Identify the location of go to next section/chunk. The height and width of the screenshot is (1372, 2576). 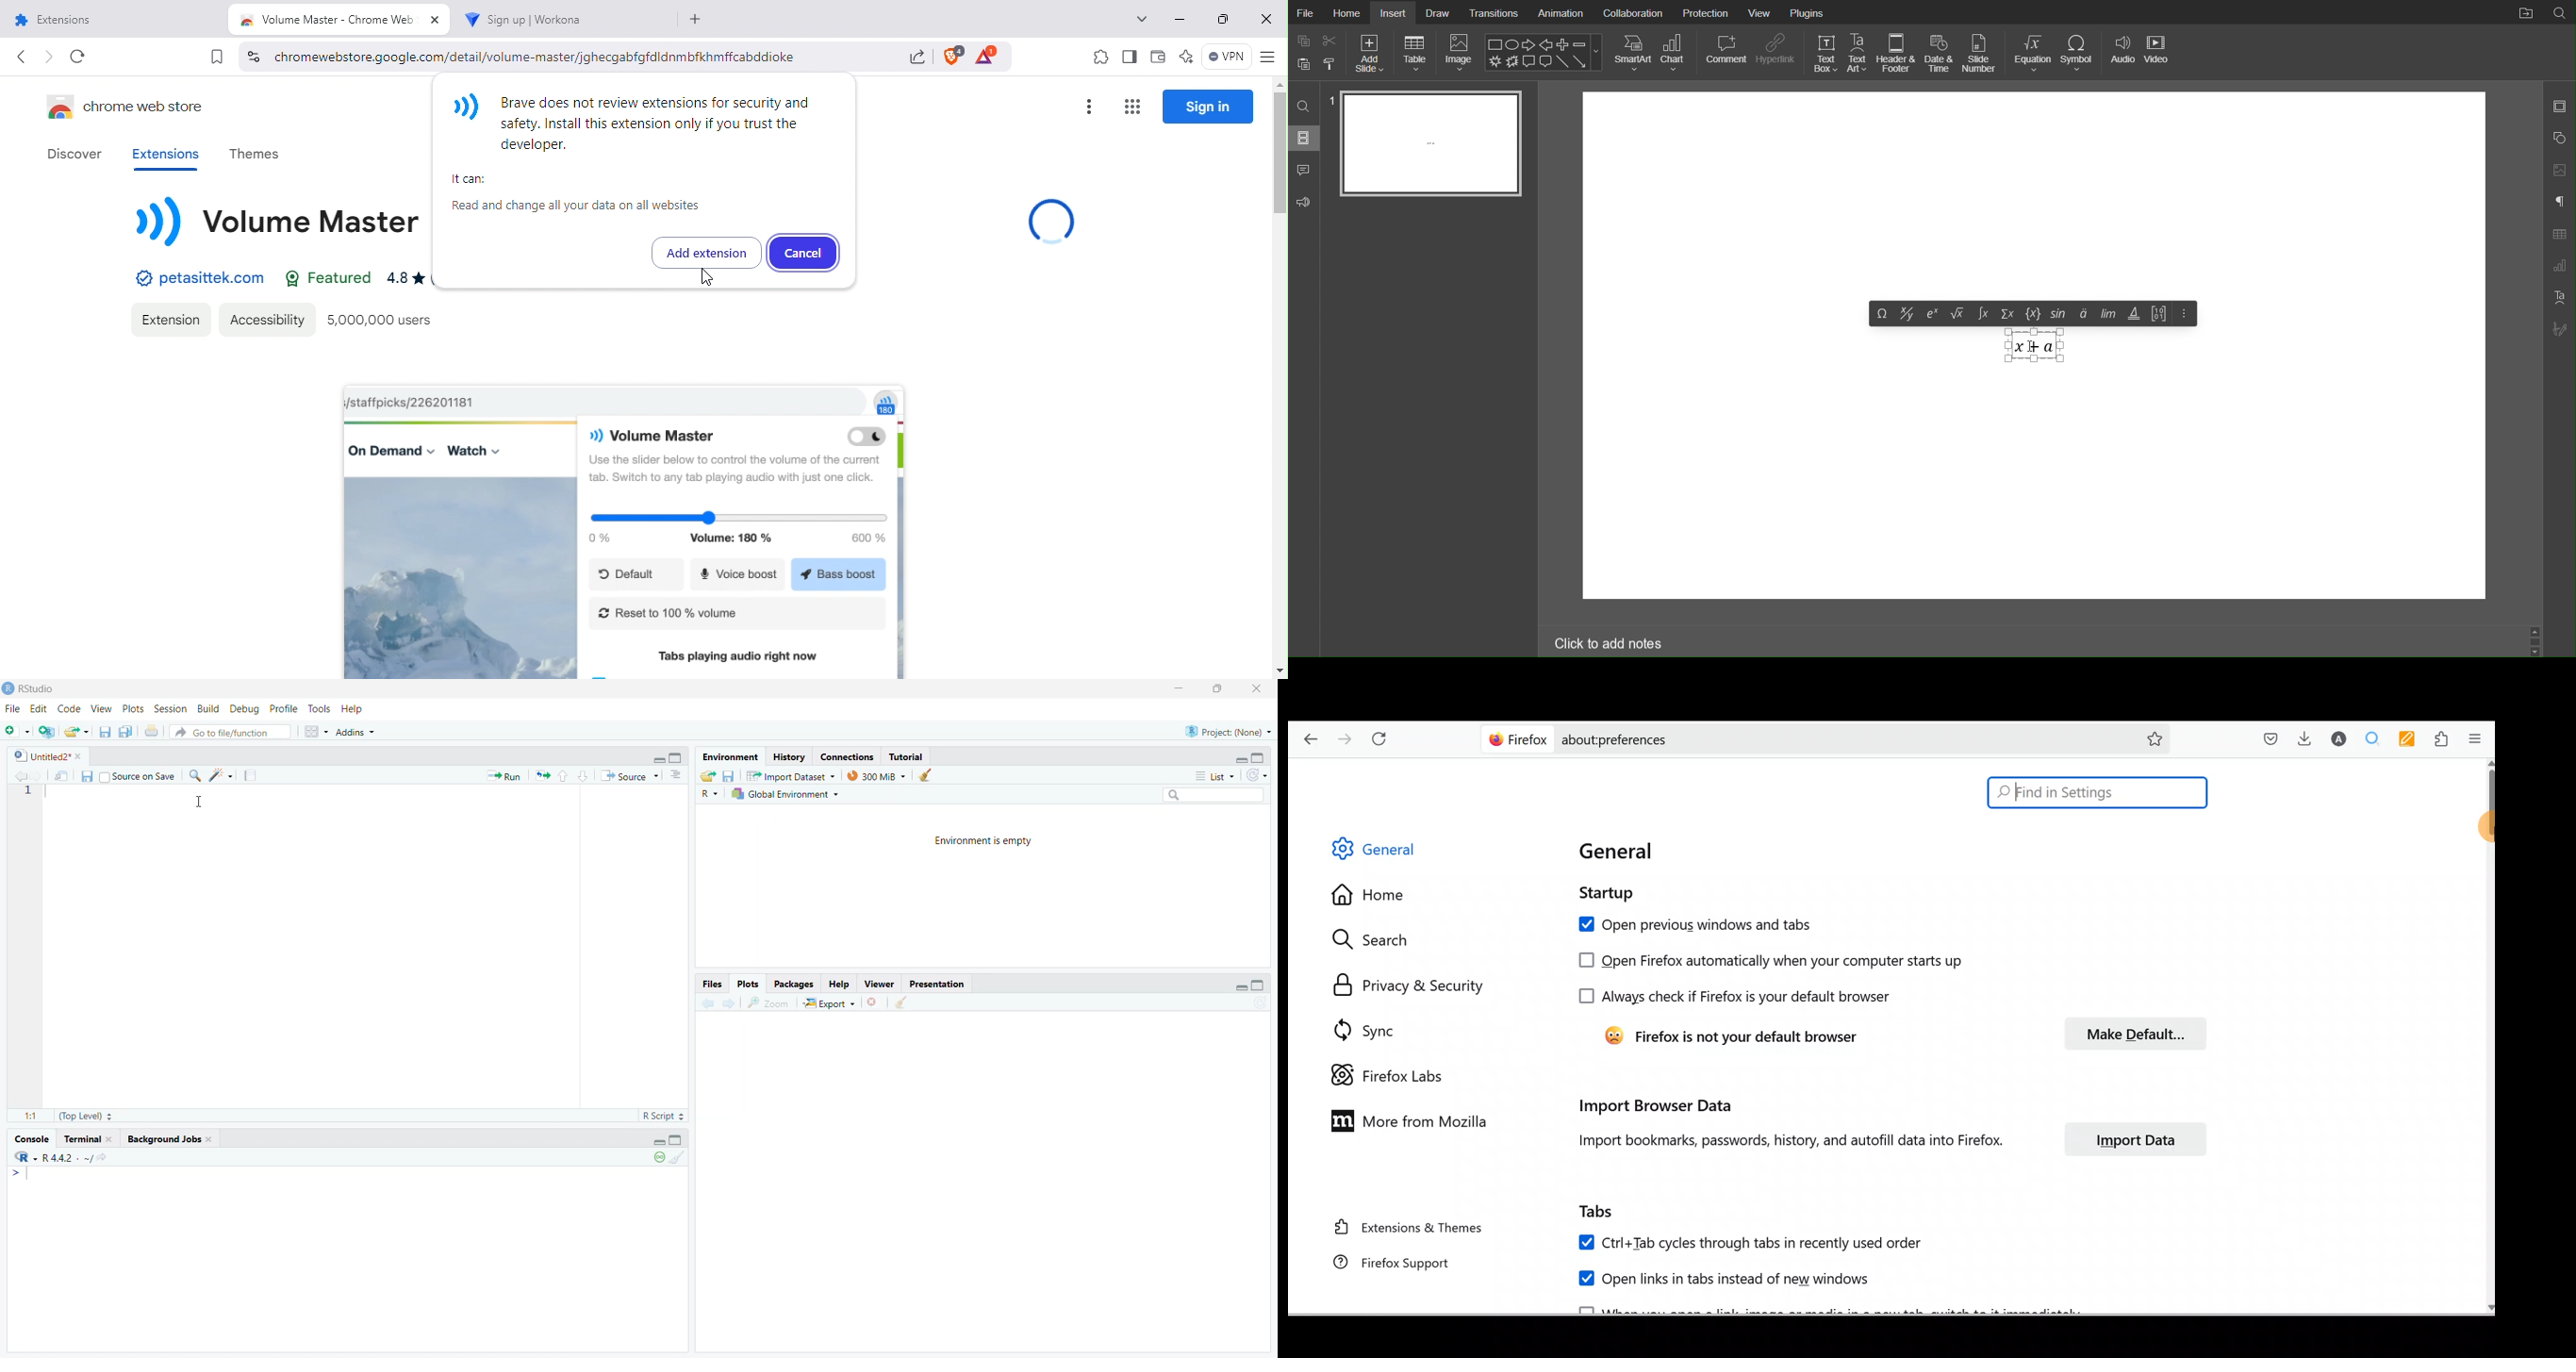
(582, 777).